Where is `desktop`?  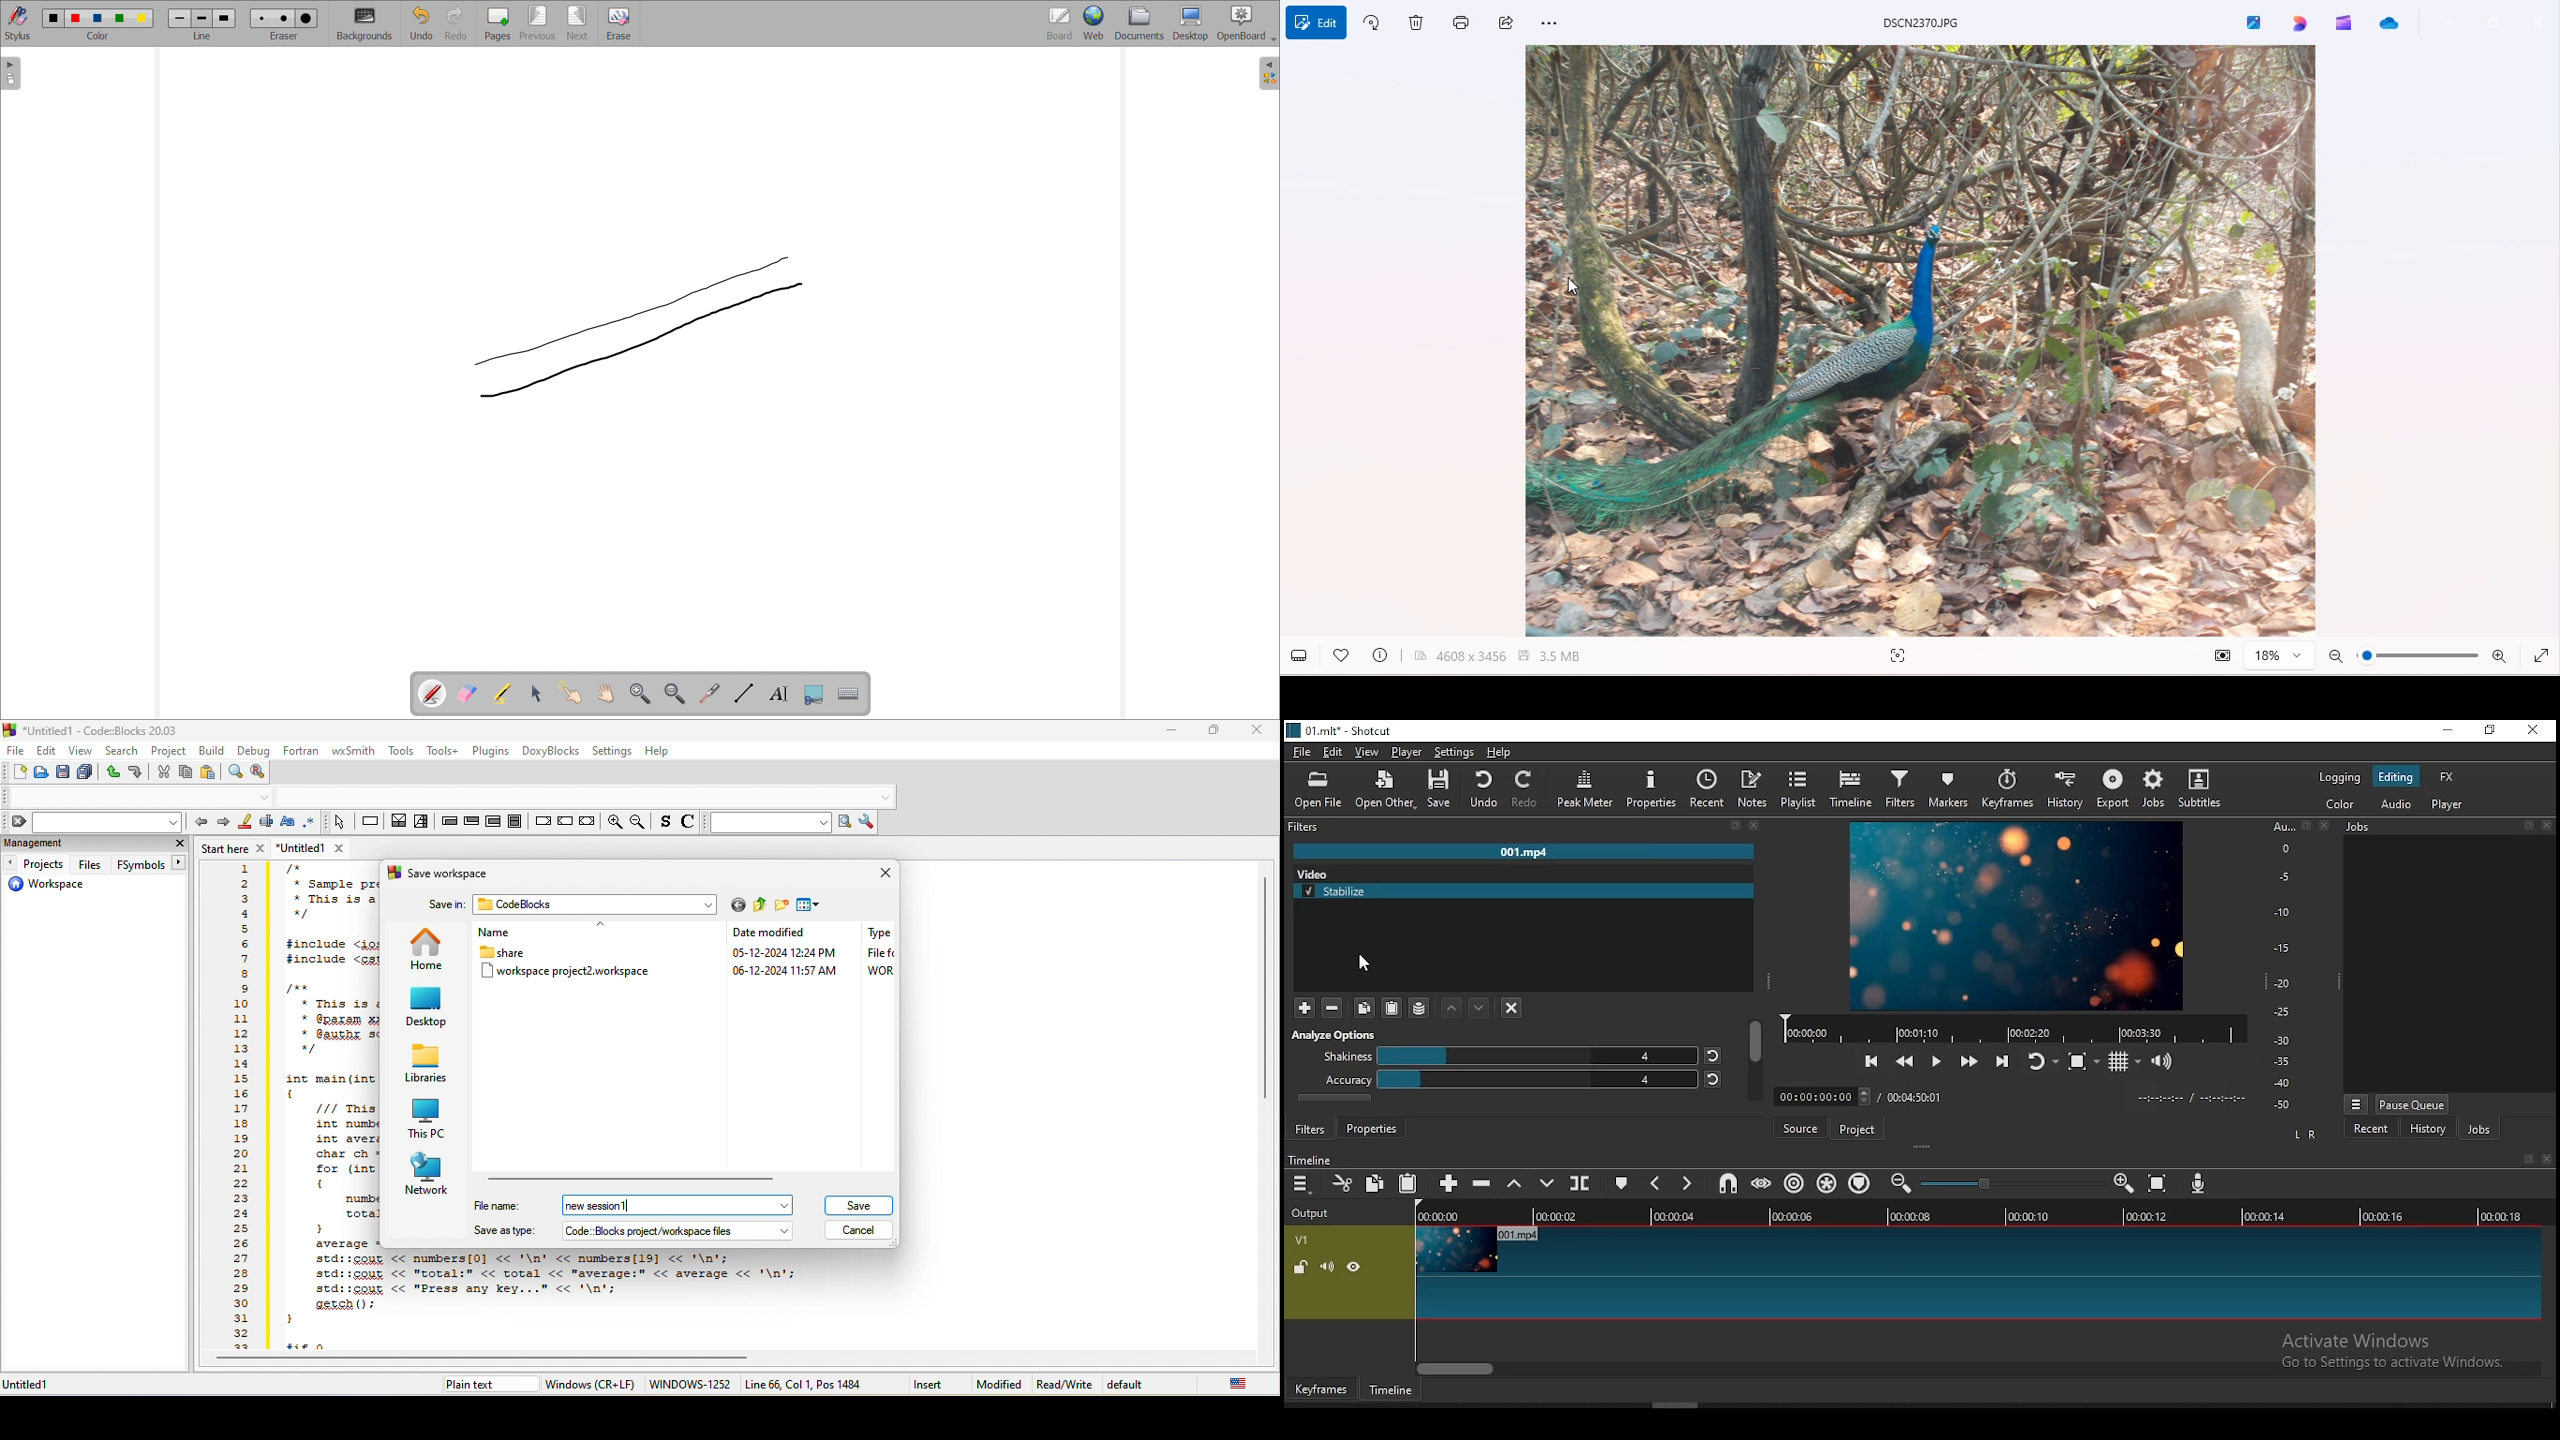 desktop is located at coordinates (427, 1008).